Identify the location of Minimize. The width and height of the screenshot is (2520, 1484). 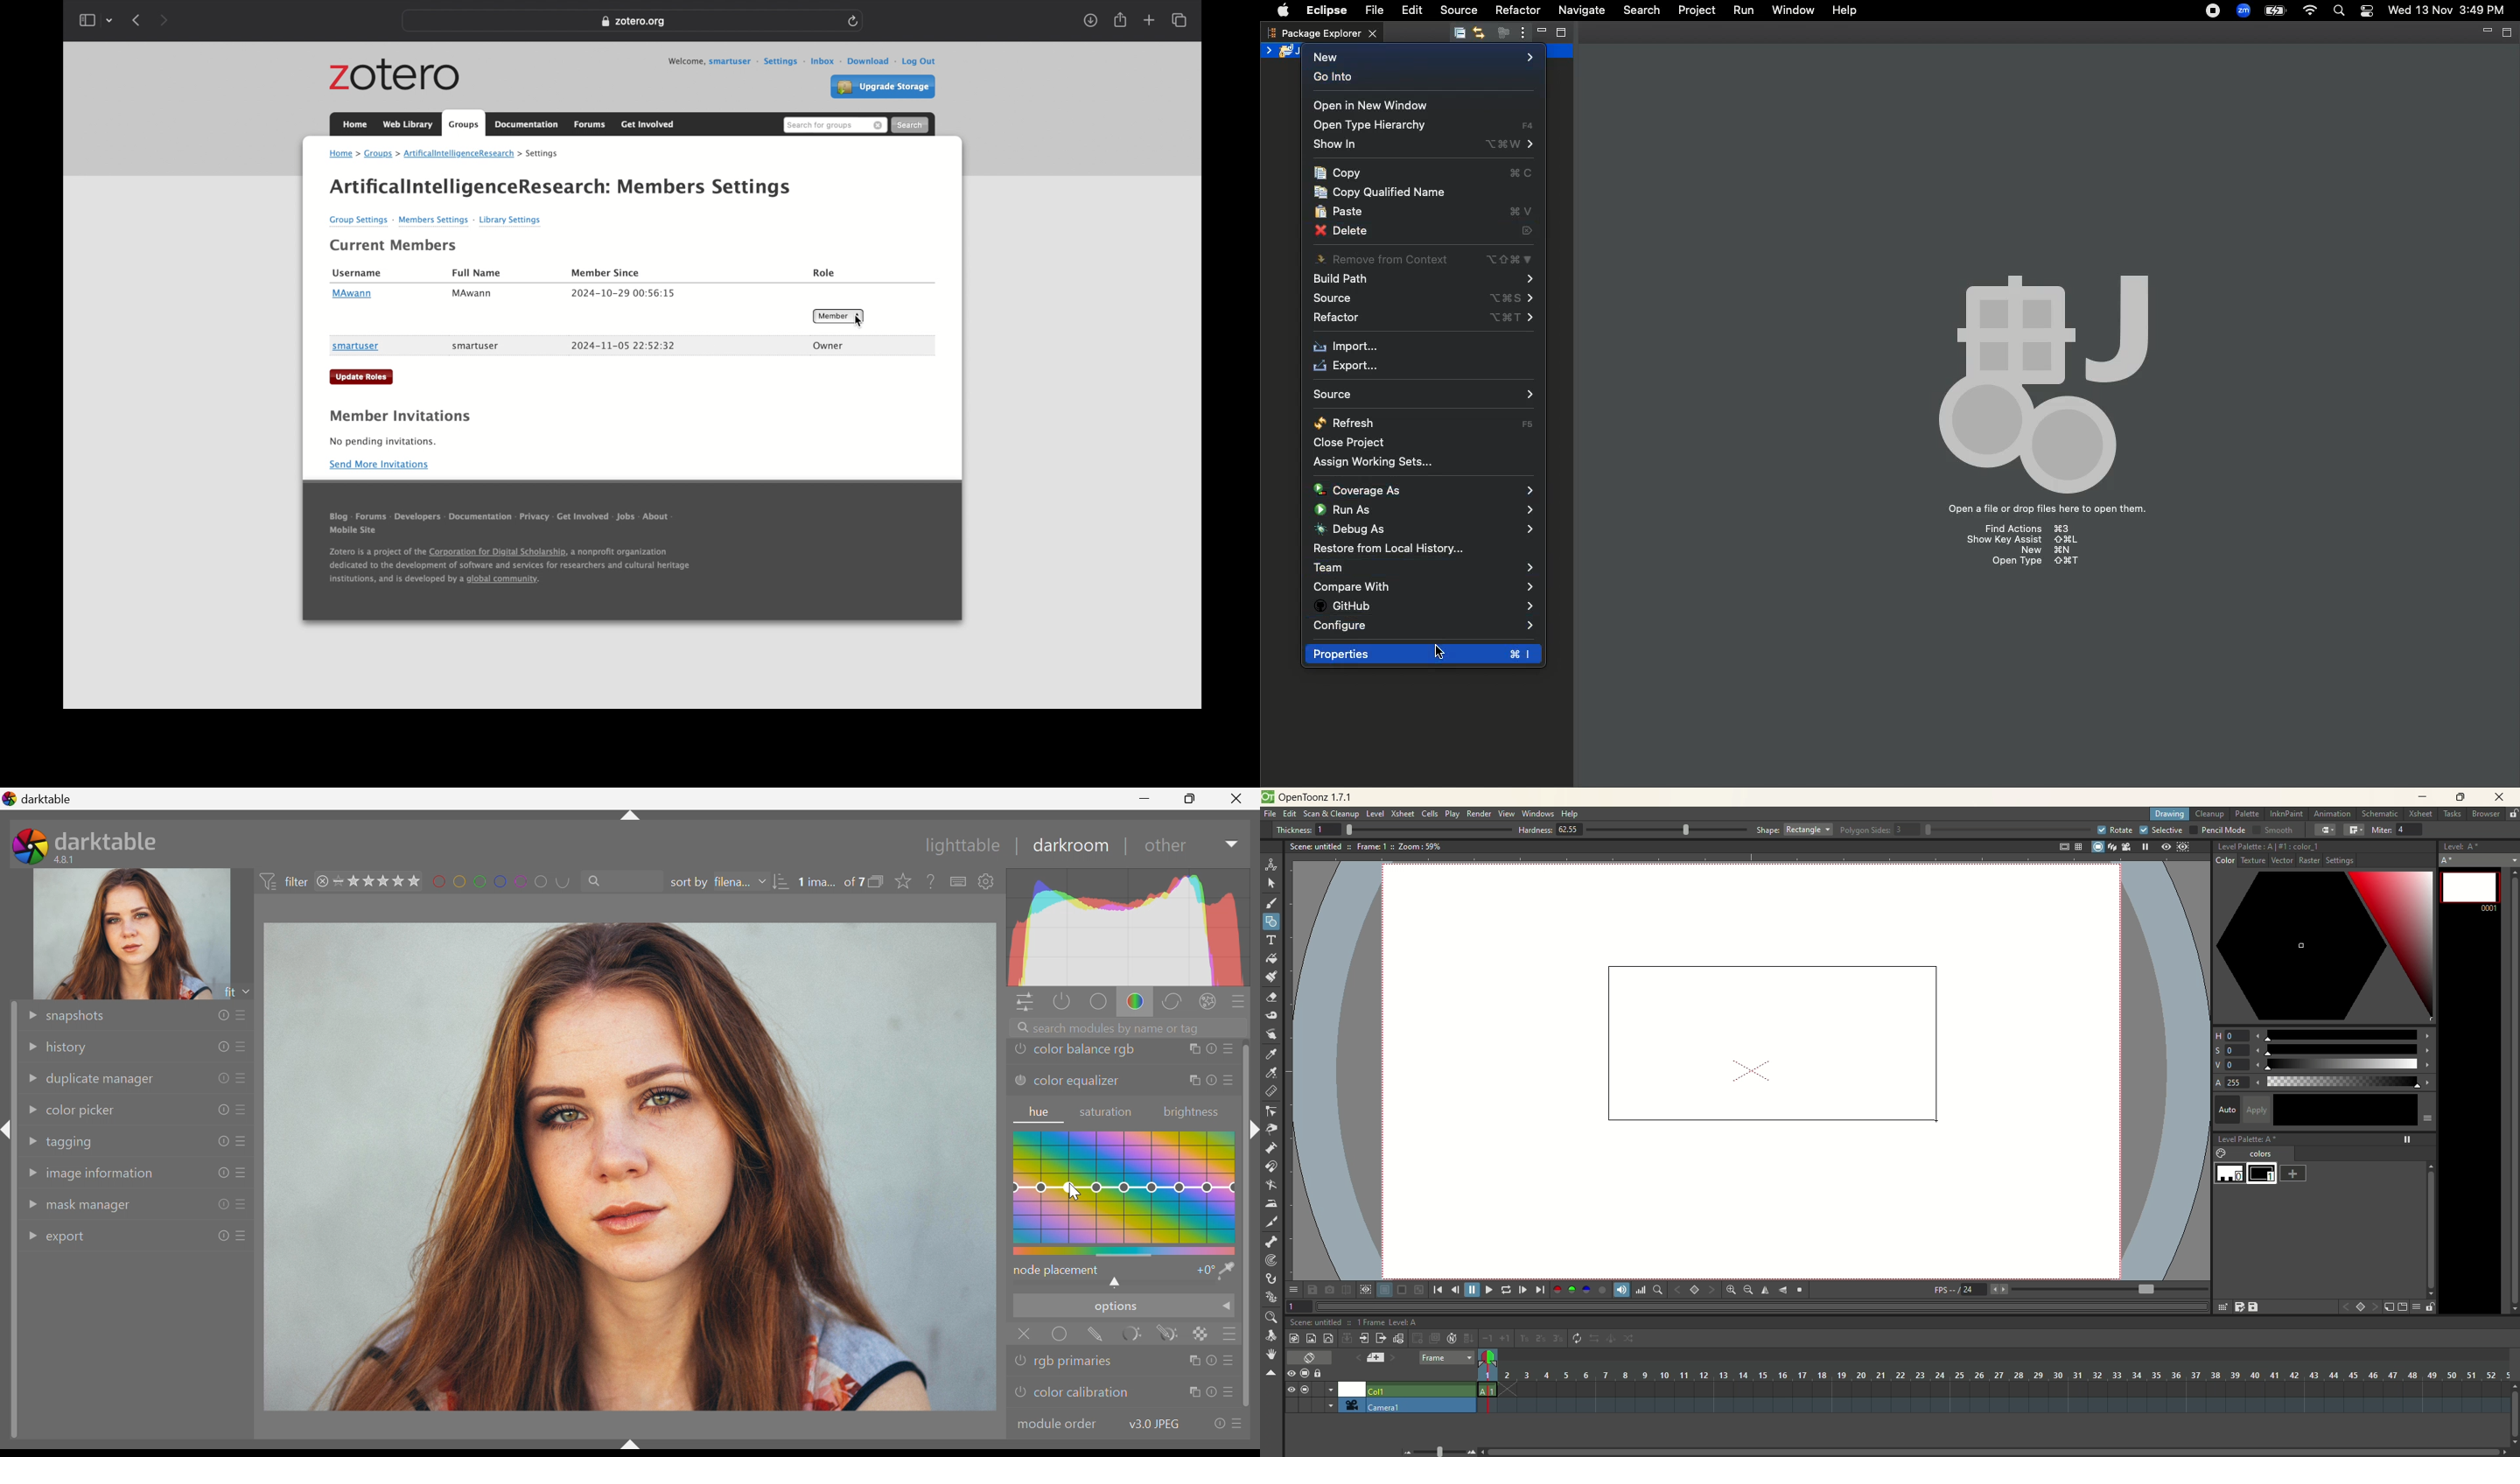
(2485, 34).